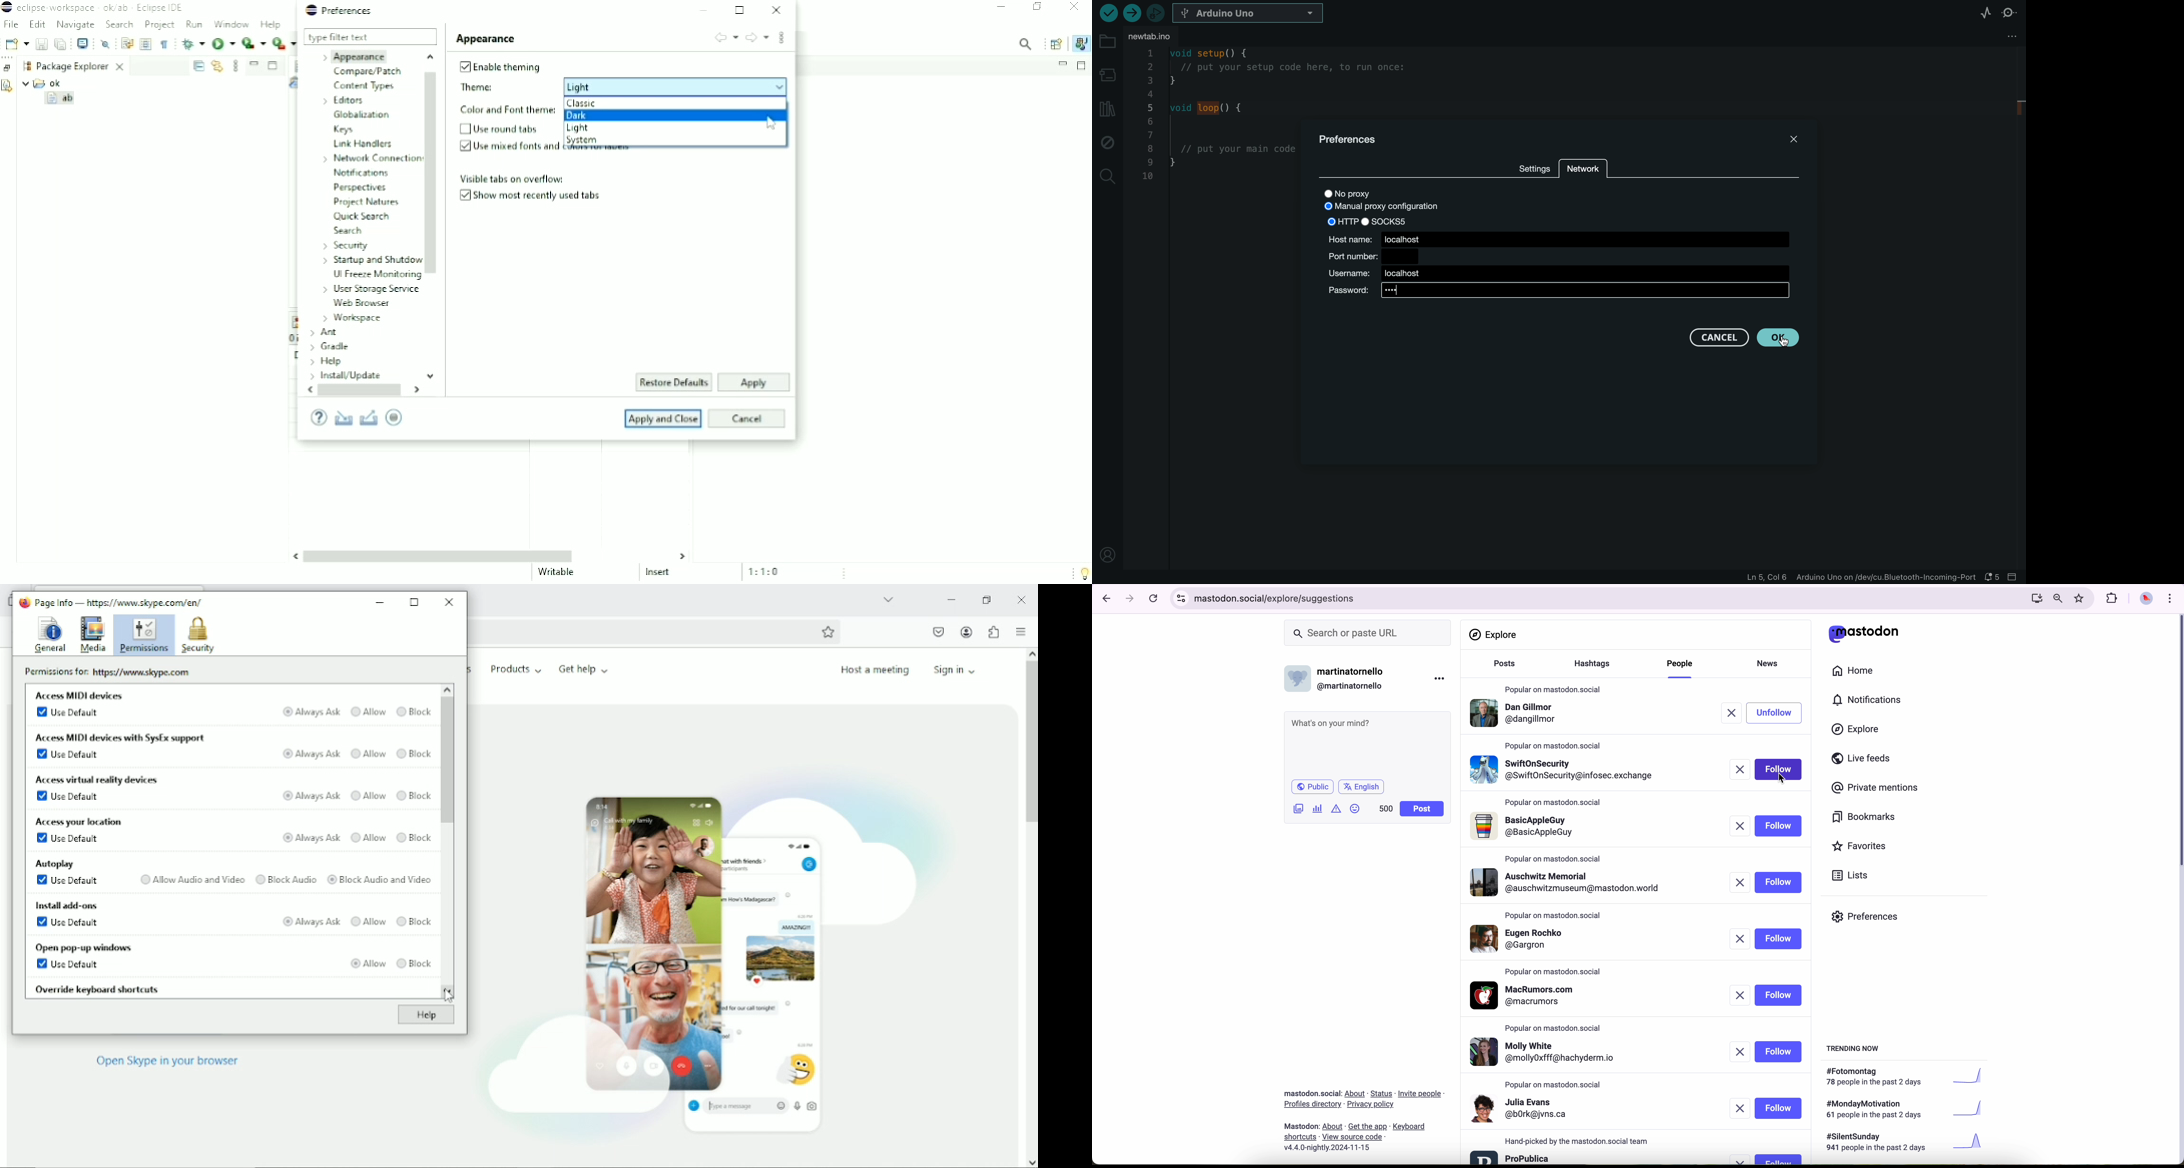 This screenshot has height=1176, width=2184. What do you see at coordinates (309, 923) in the screenshot?
I see `Always ask` at bounding box center [309, 923].